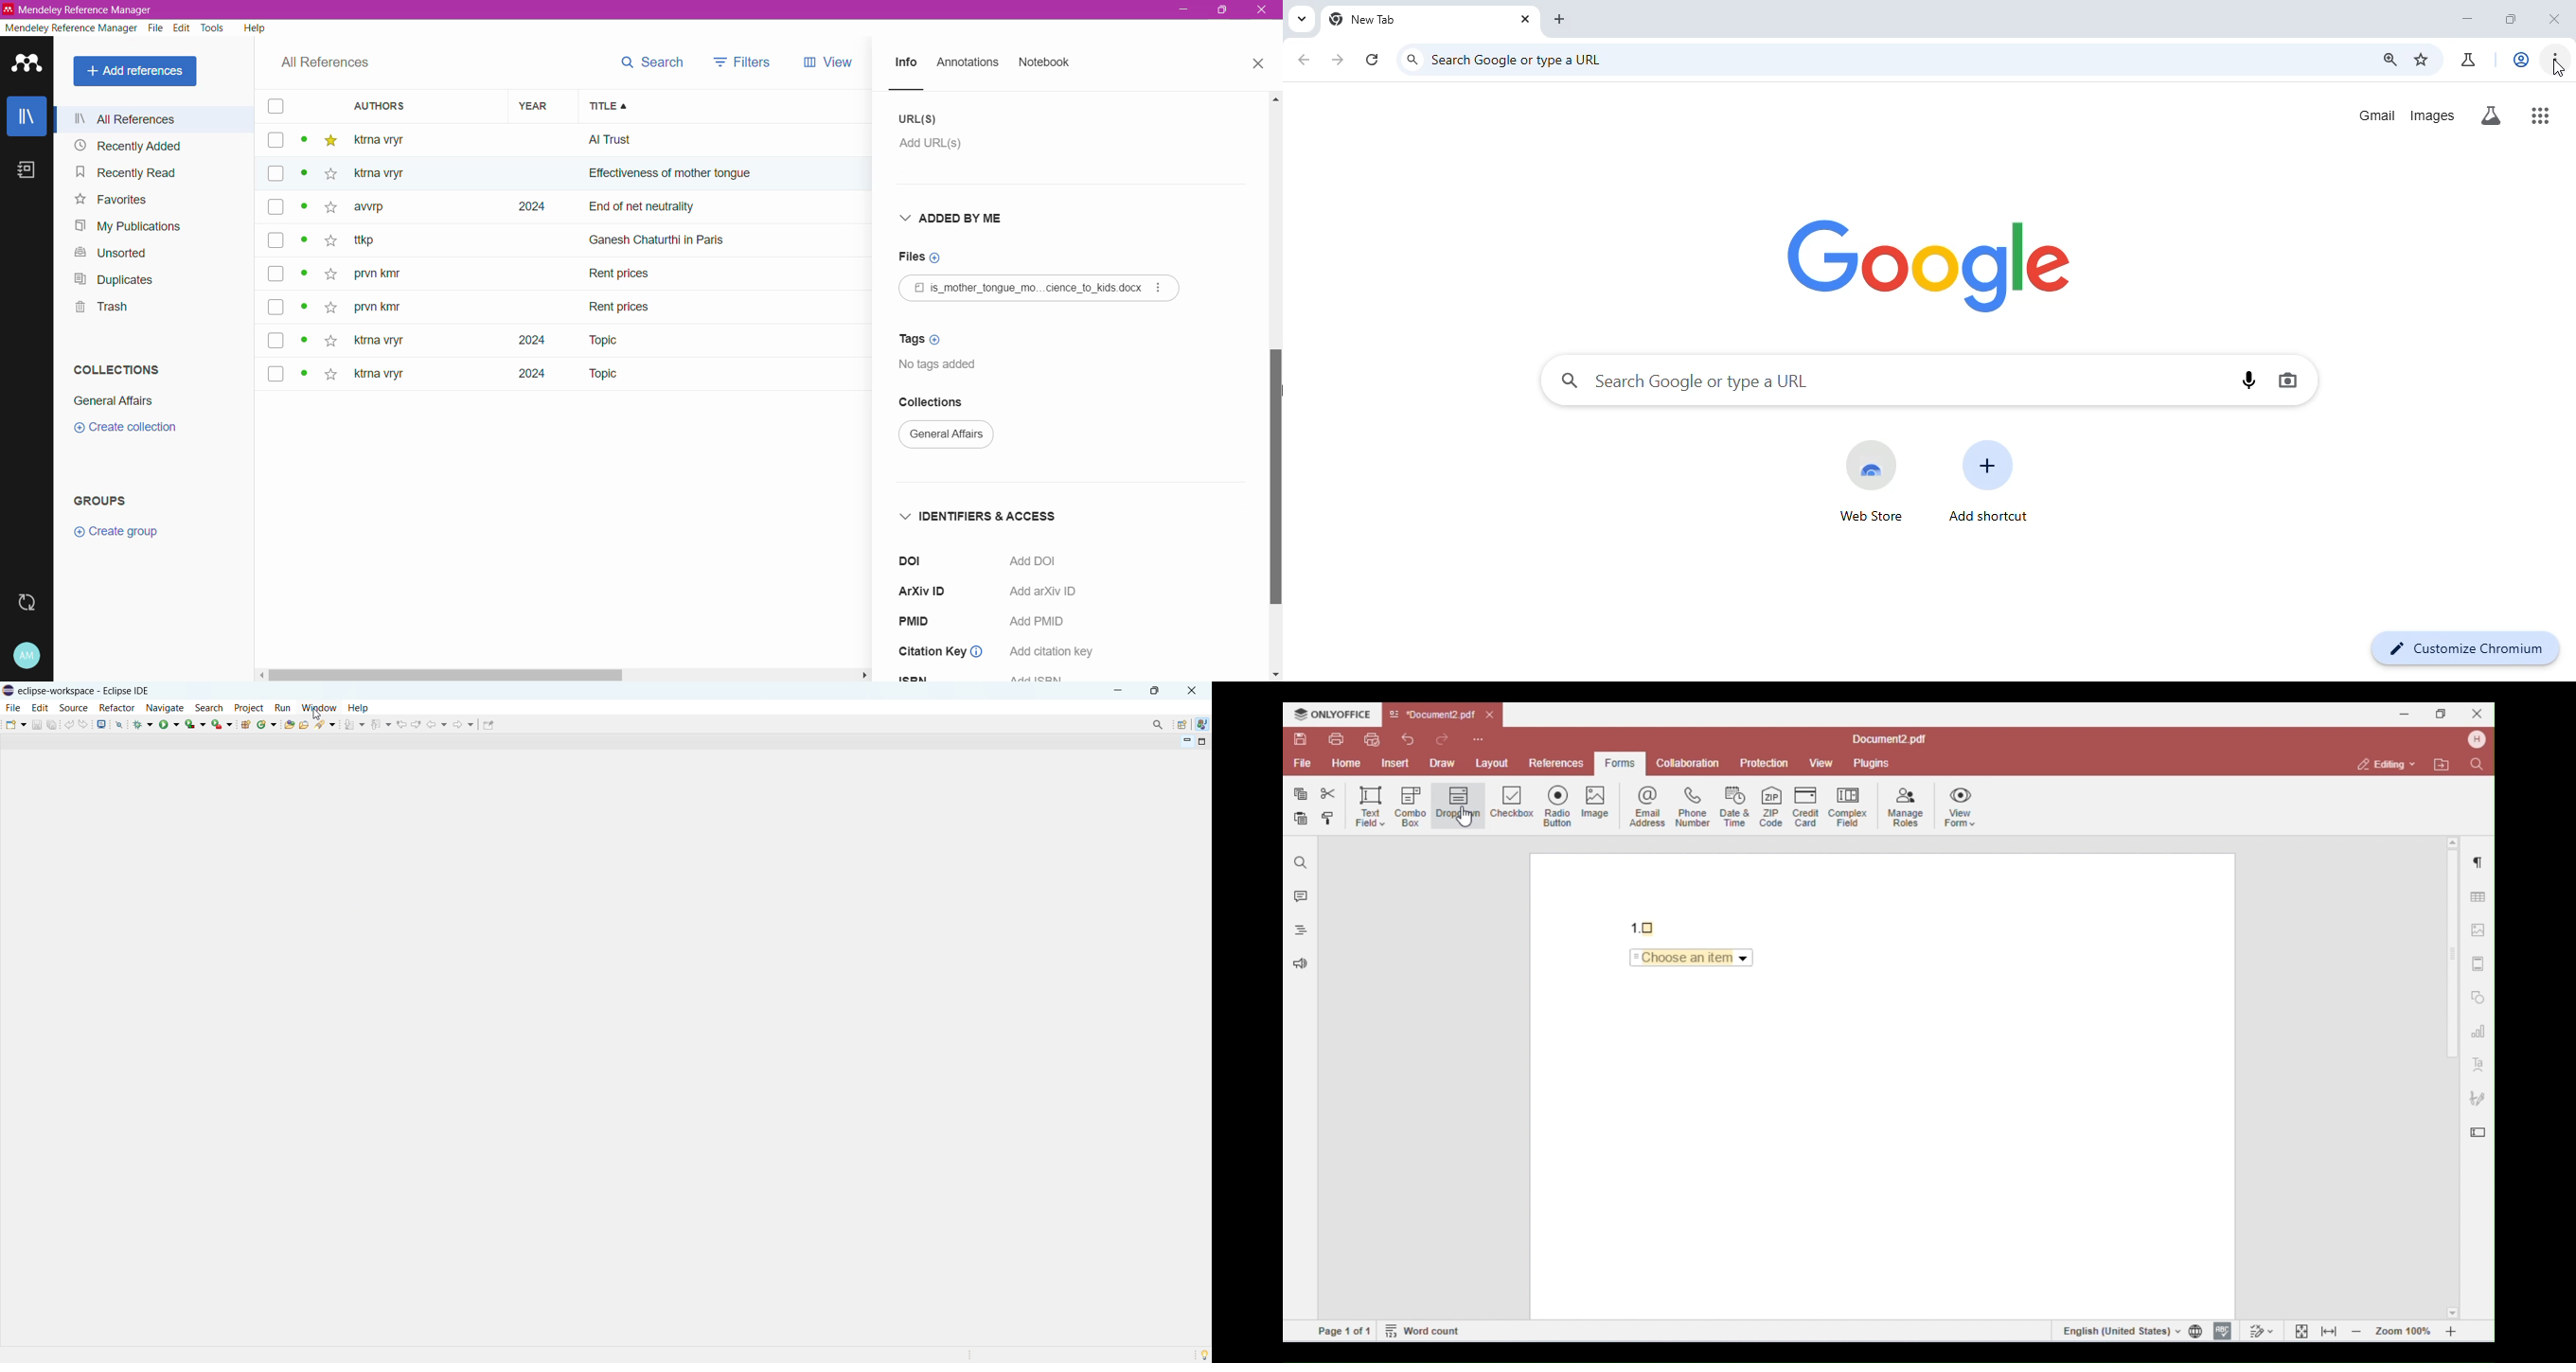  I want to click on Last sync, so click(26, 603).